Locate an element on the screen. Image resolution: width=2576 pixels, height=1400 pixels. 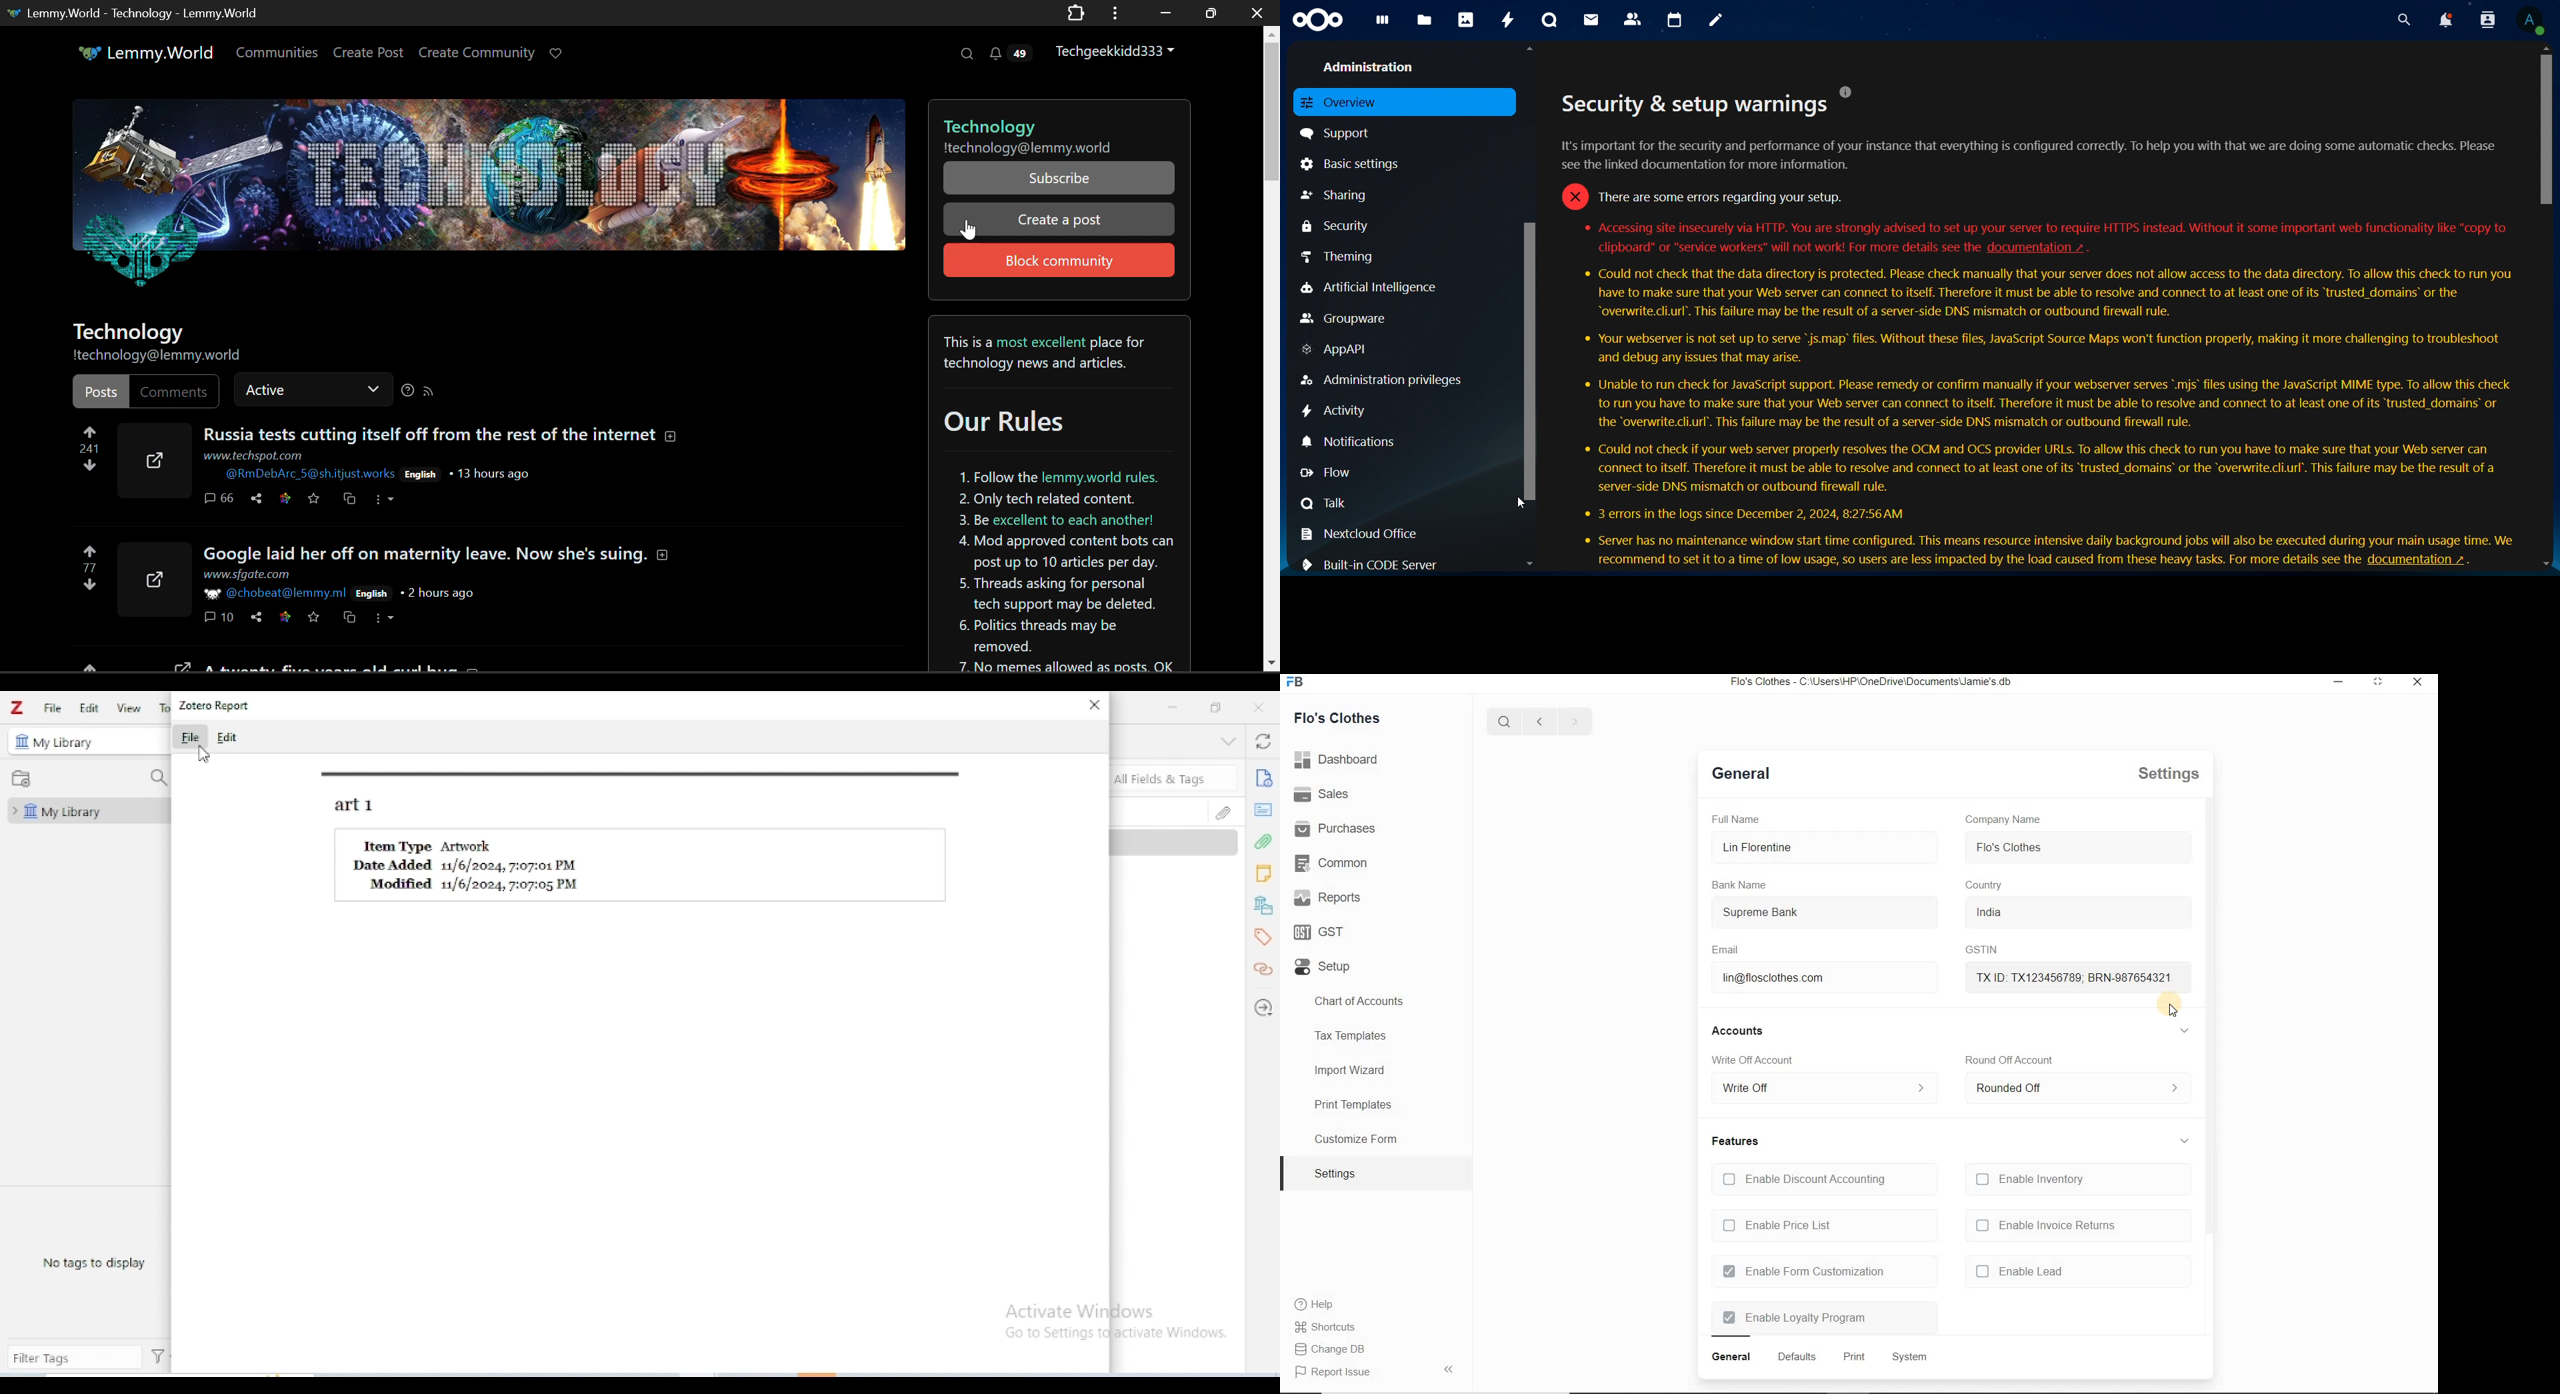
Create a post is located at coordinates (1057, 220).